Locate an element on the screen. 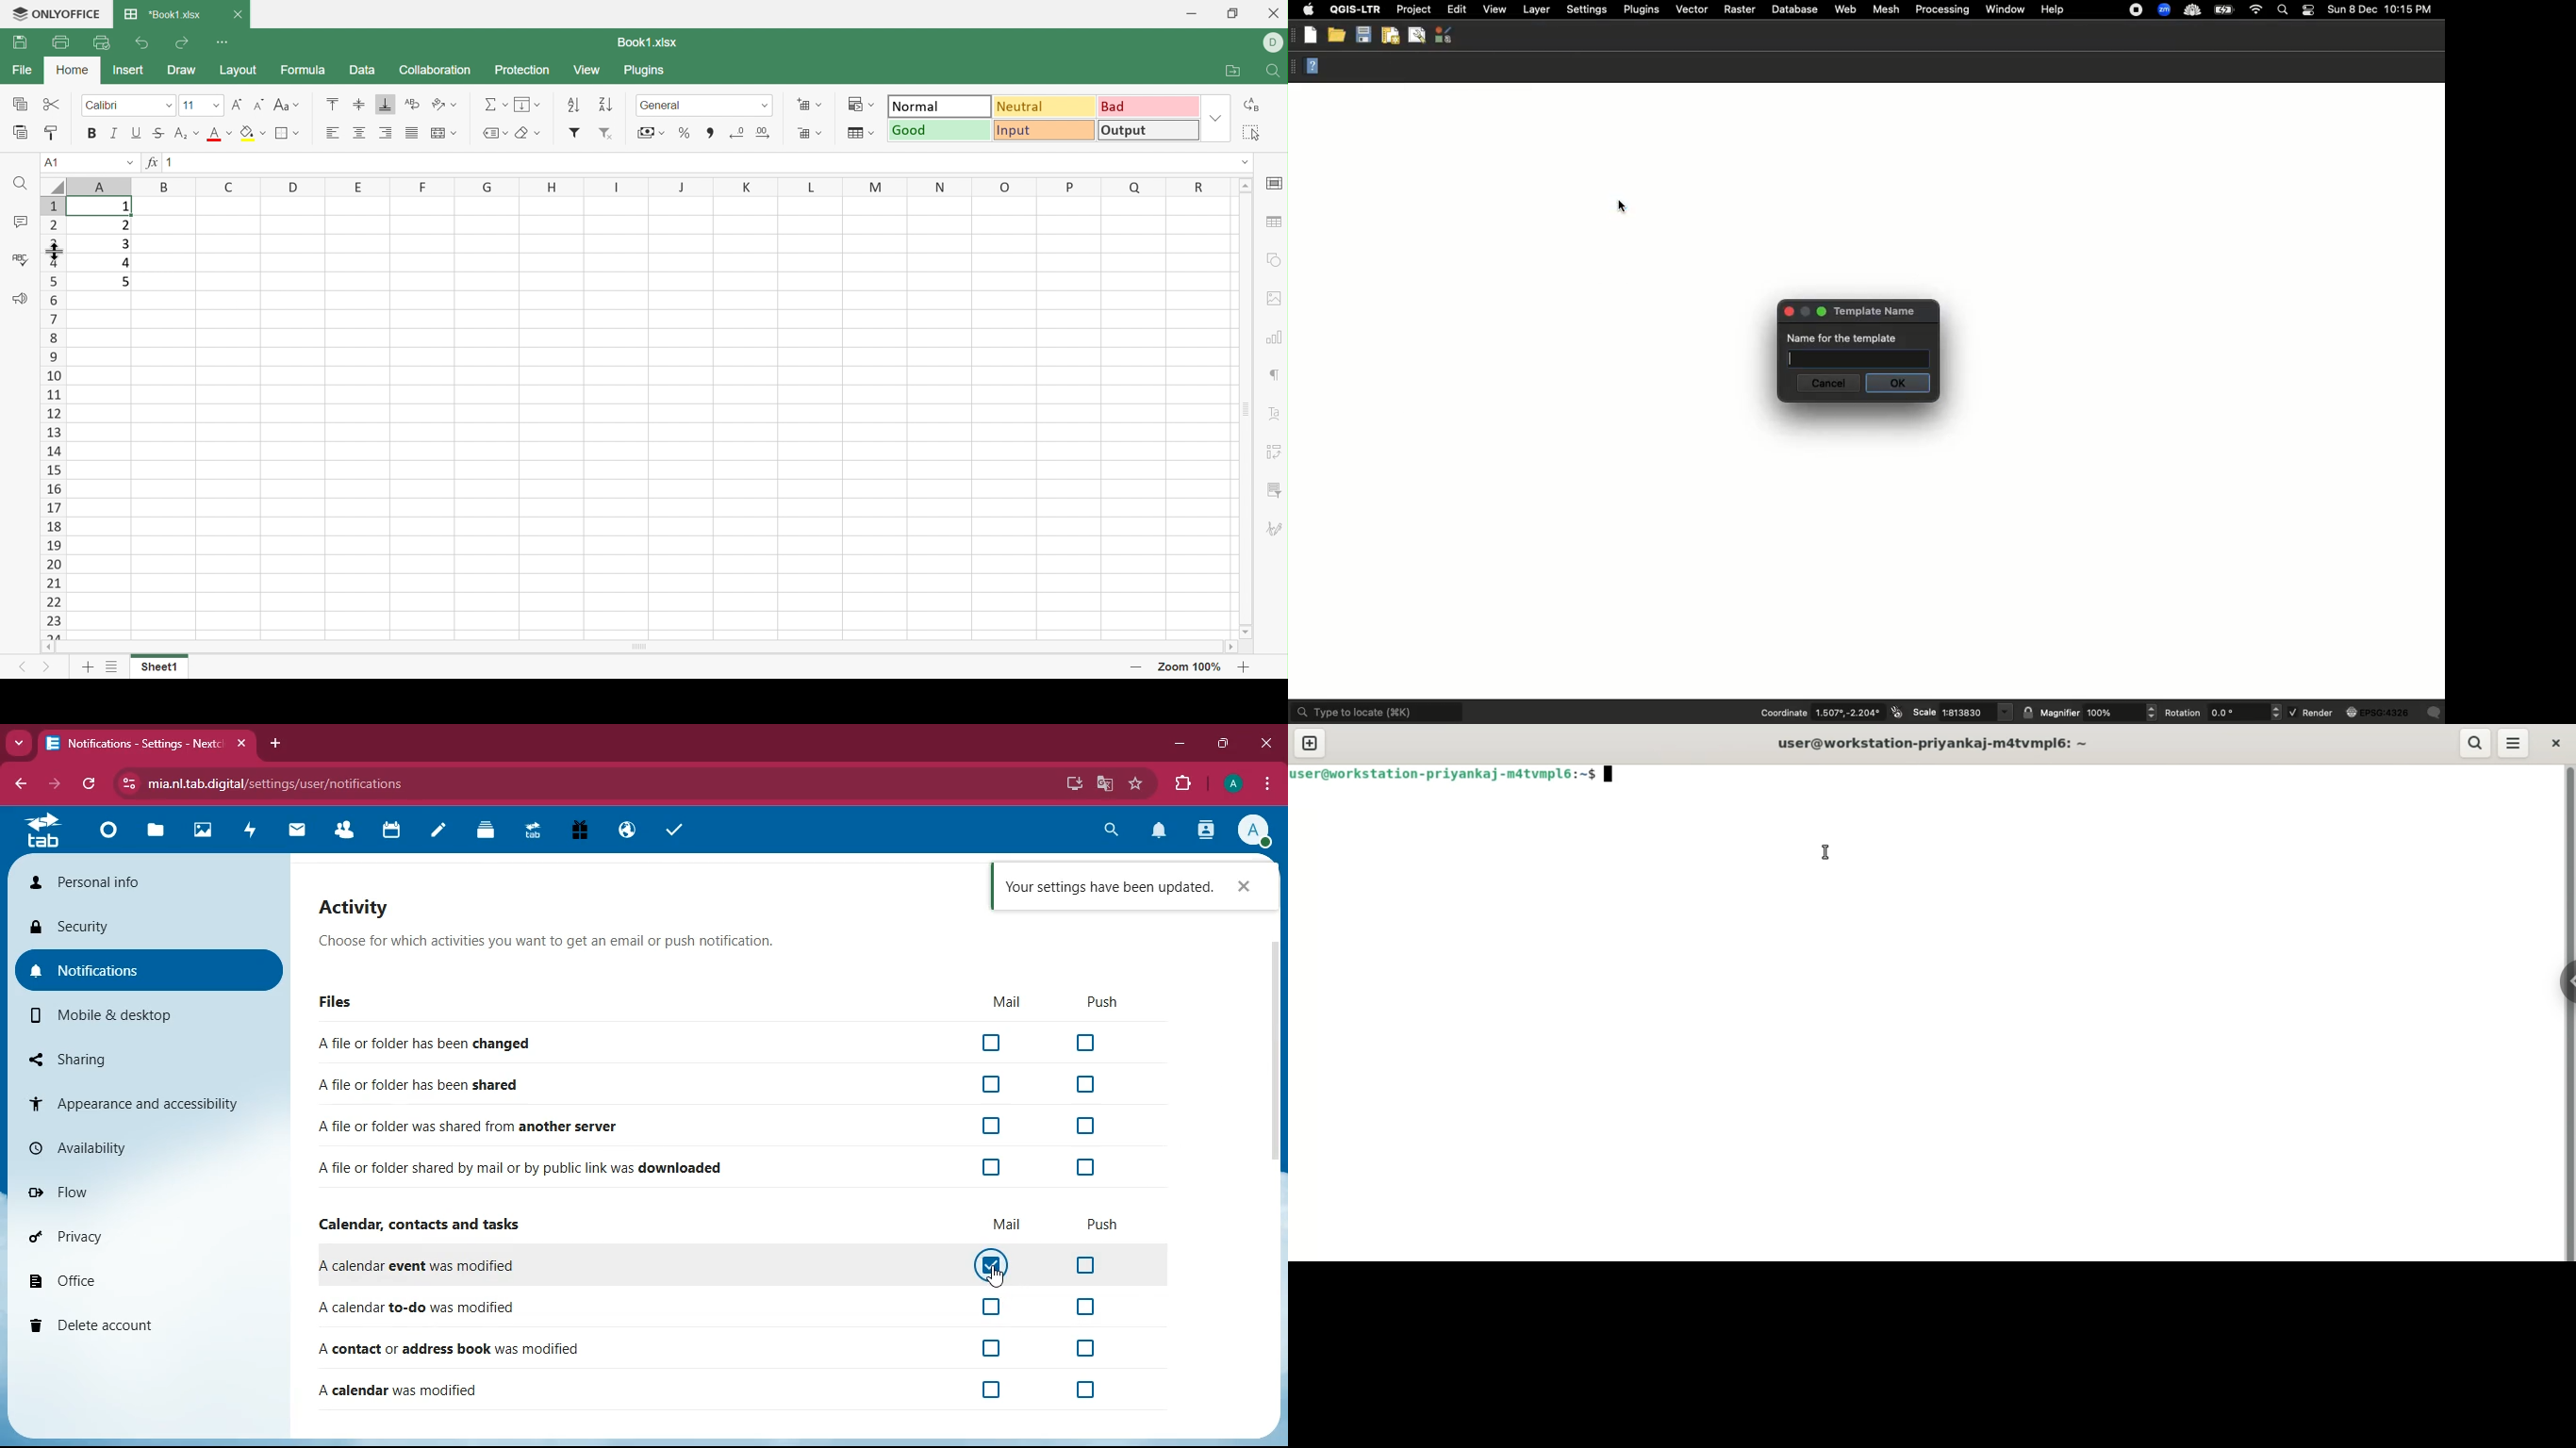 The image size is (2576, 1456). Drop Down is located at coordinates (168, 104).